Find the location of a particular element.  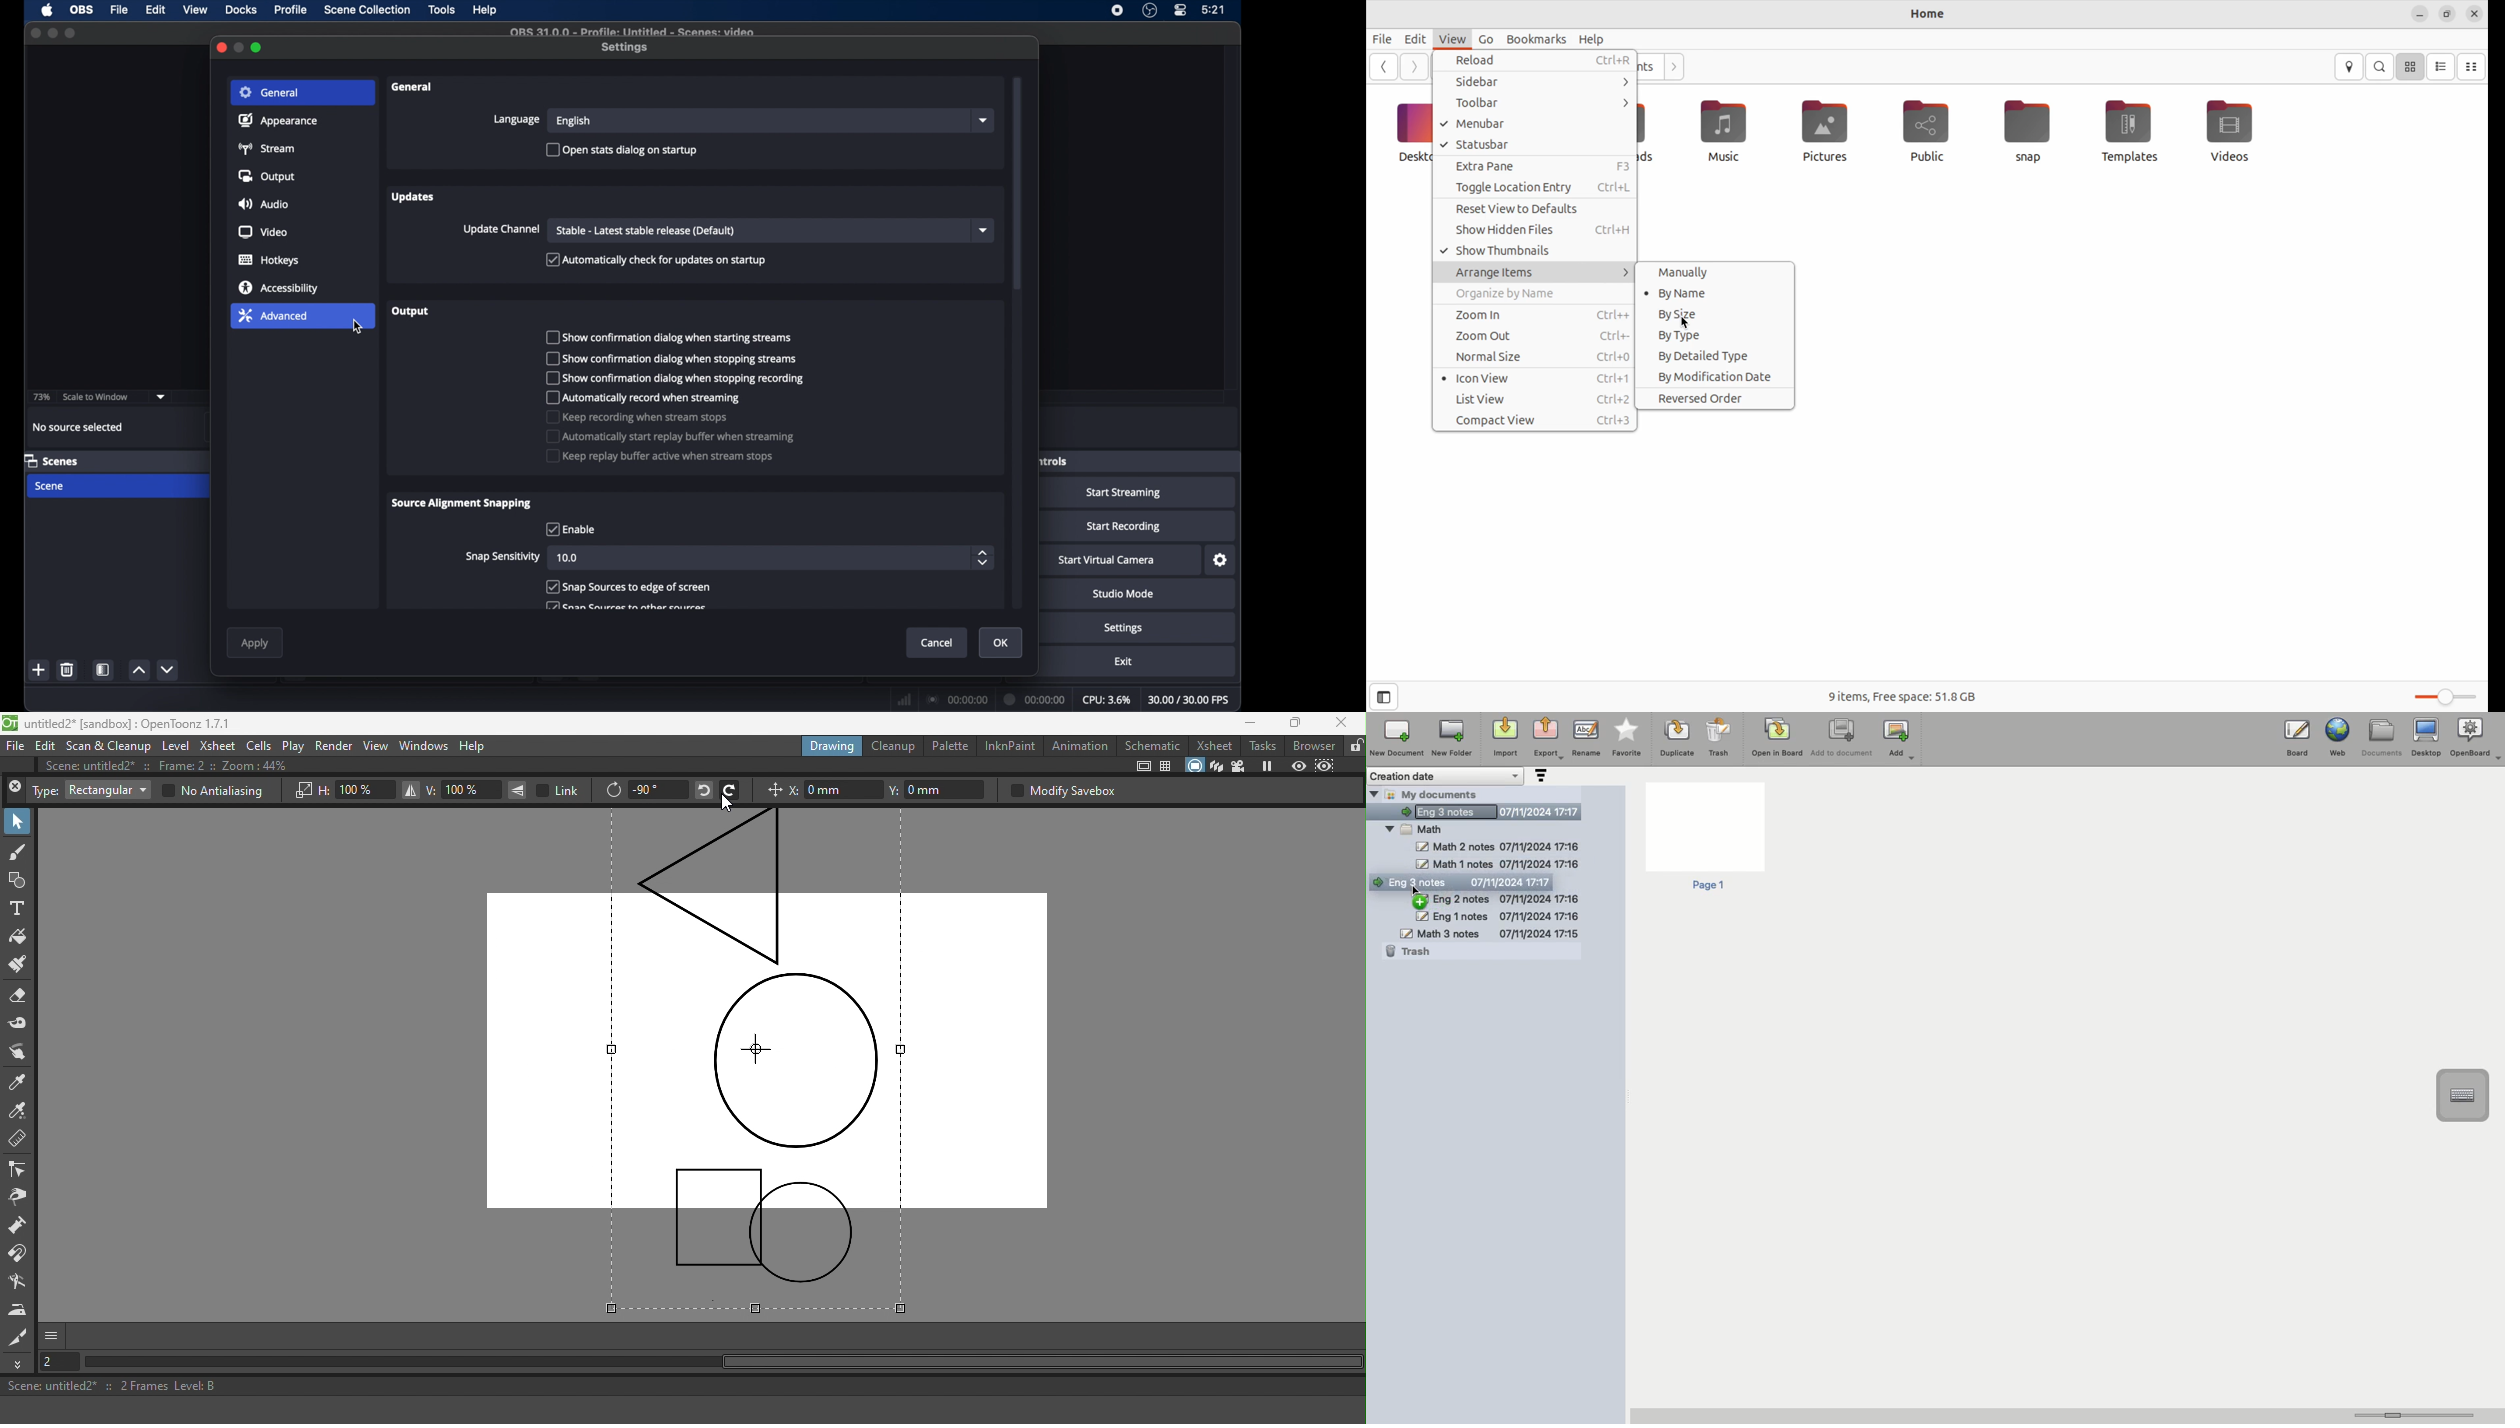

New document is located at coordinates (1397, 738).